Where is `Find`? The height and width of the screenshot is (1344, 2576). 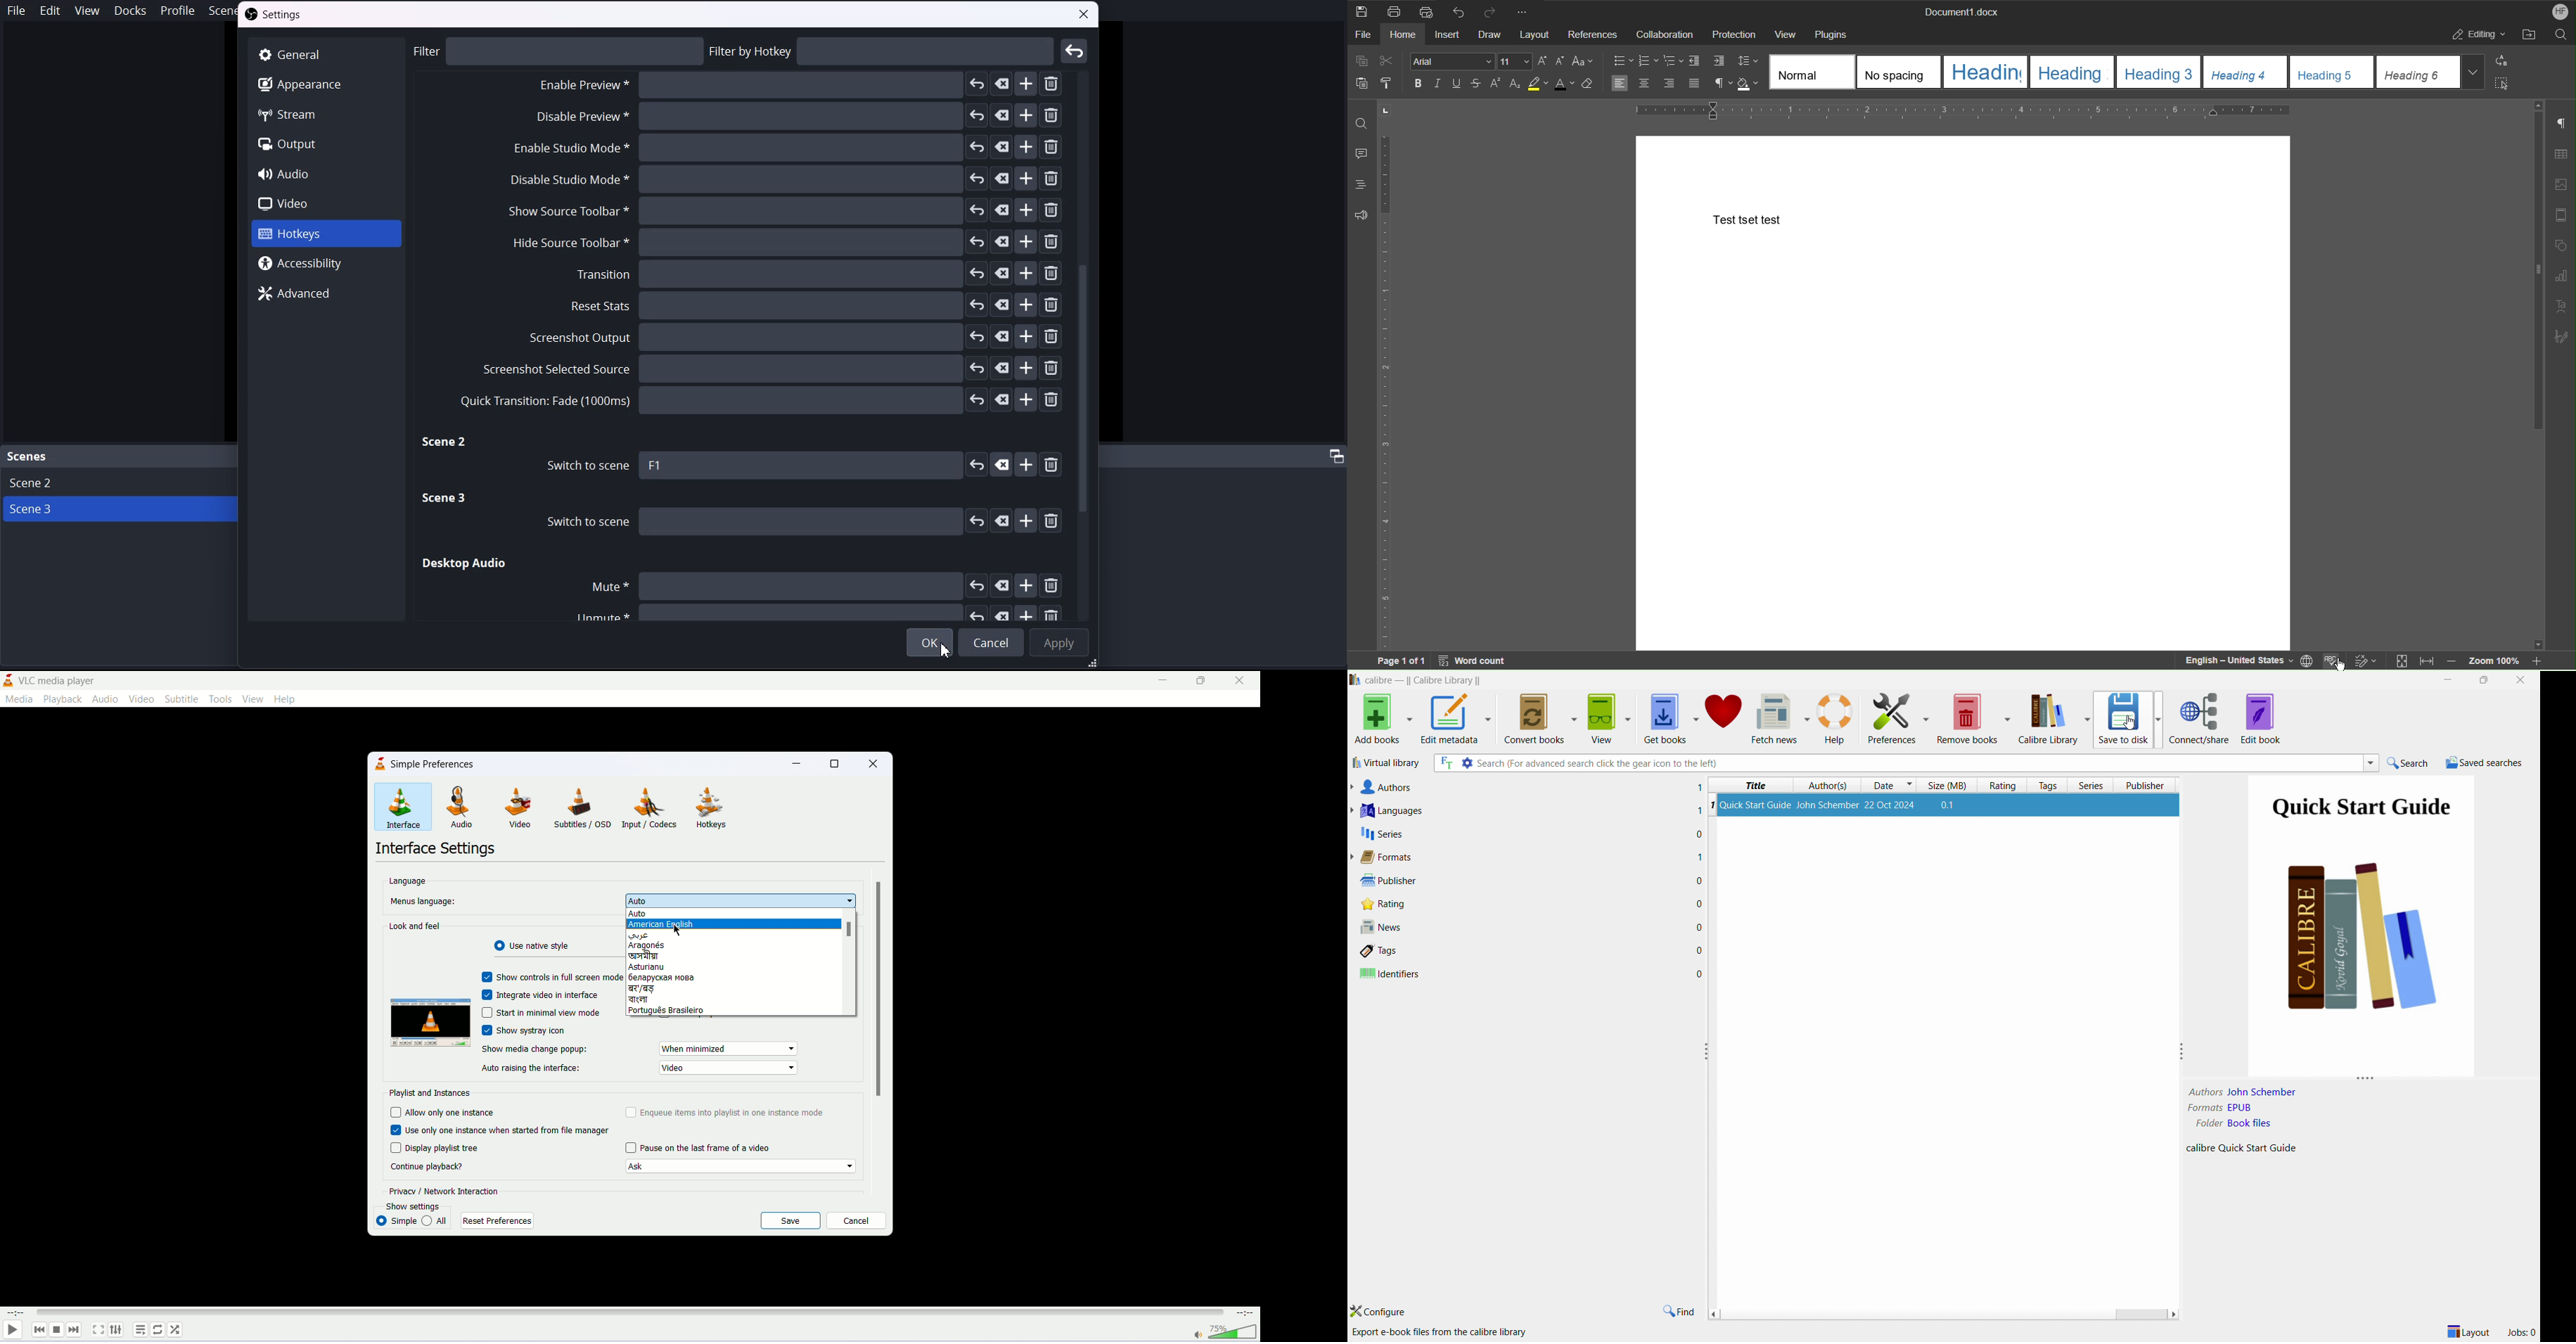
Find is located at coordinates (1362, 123).